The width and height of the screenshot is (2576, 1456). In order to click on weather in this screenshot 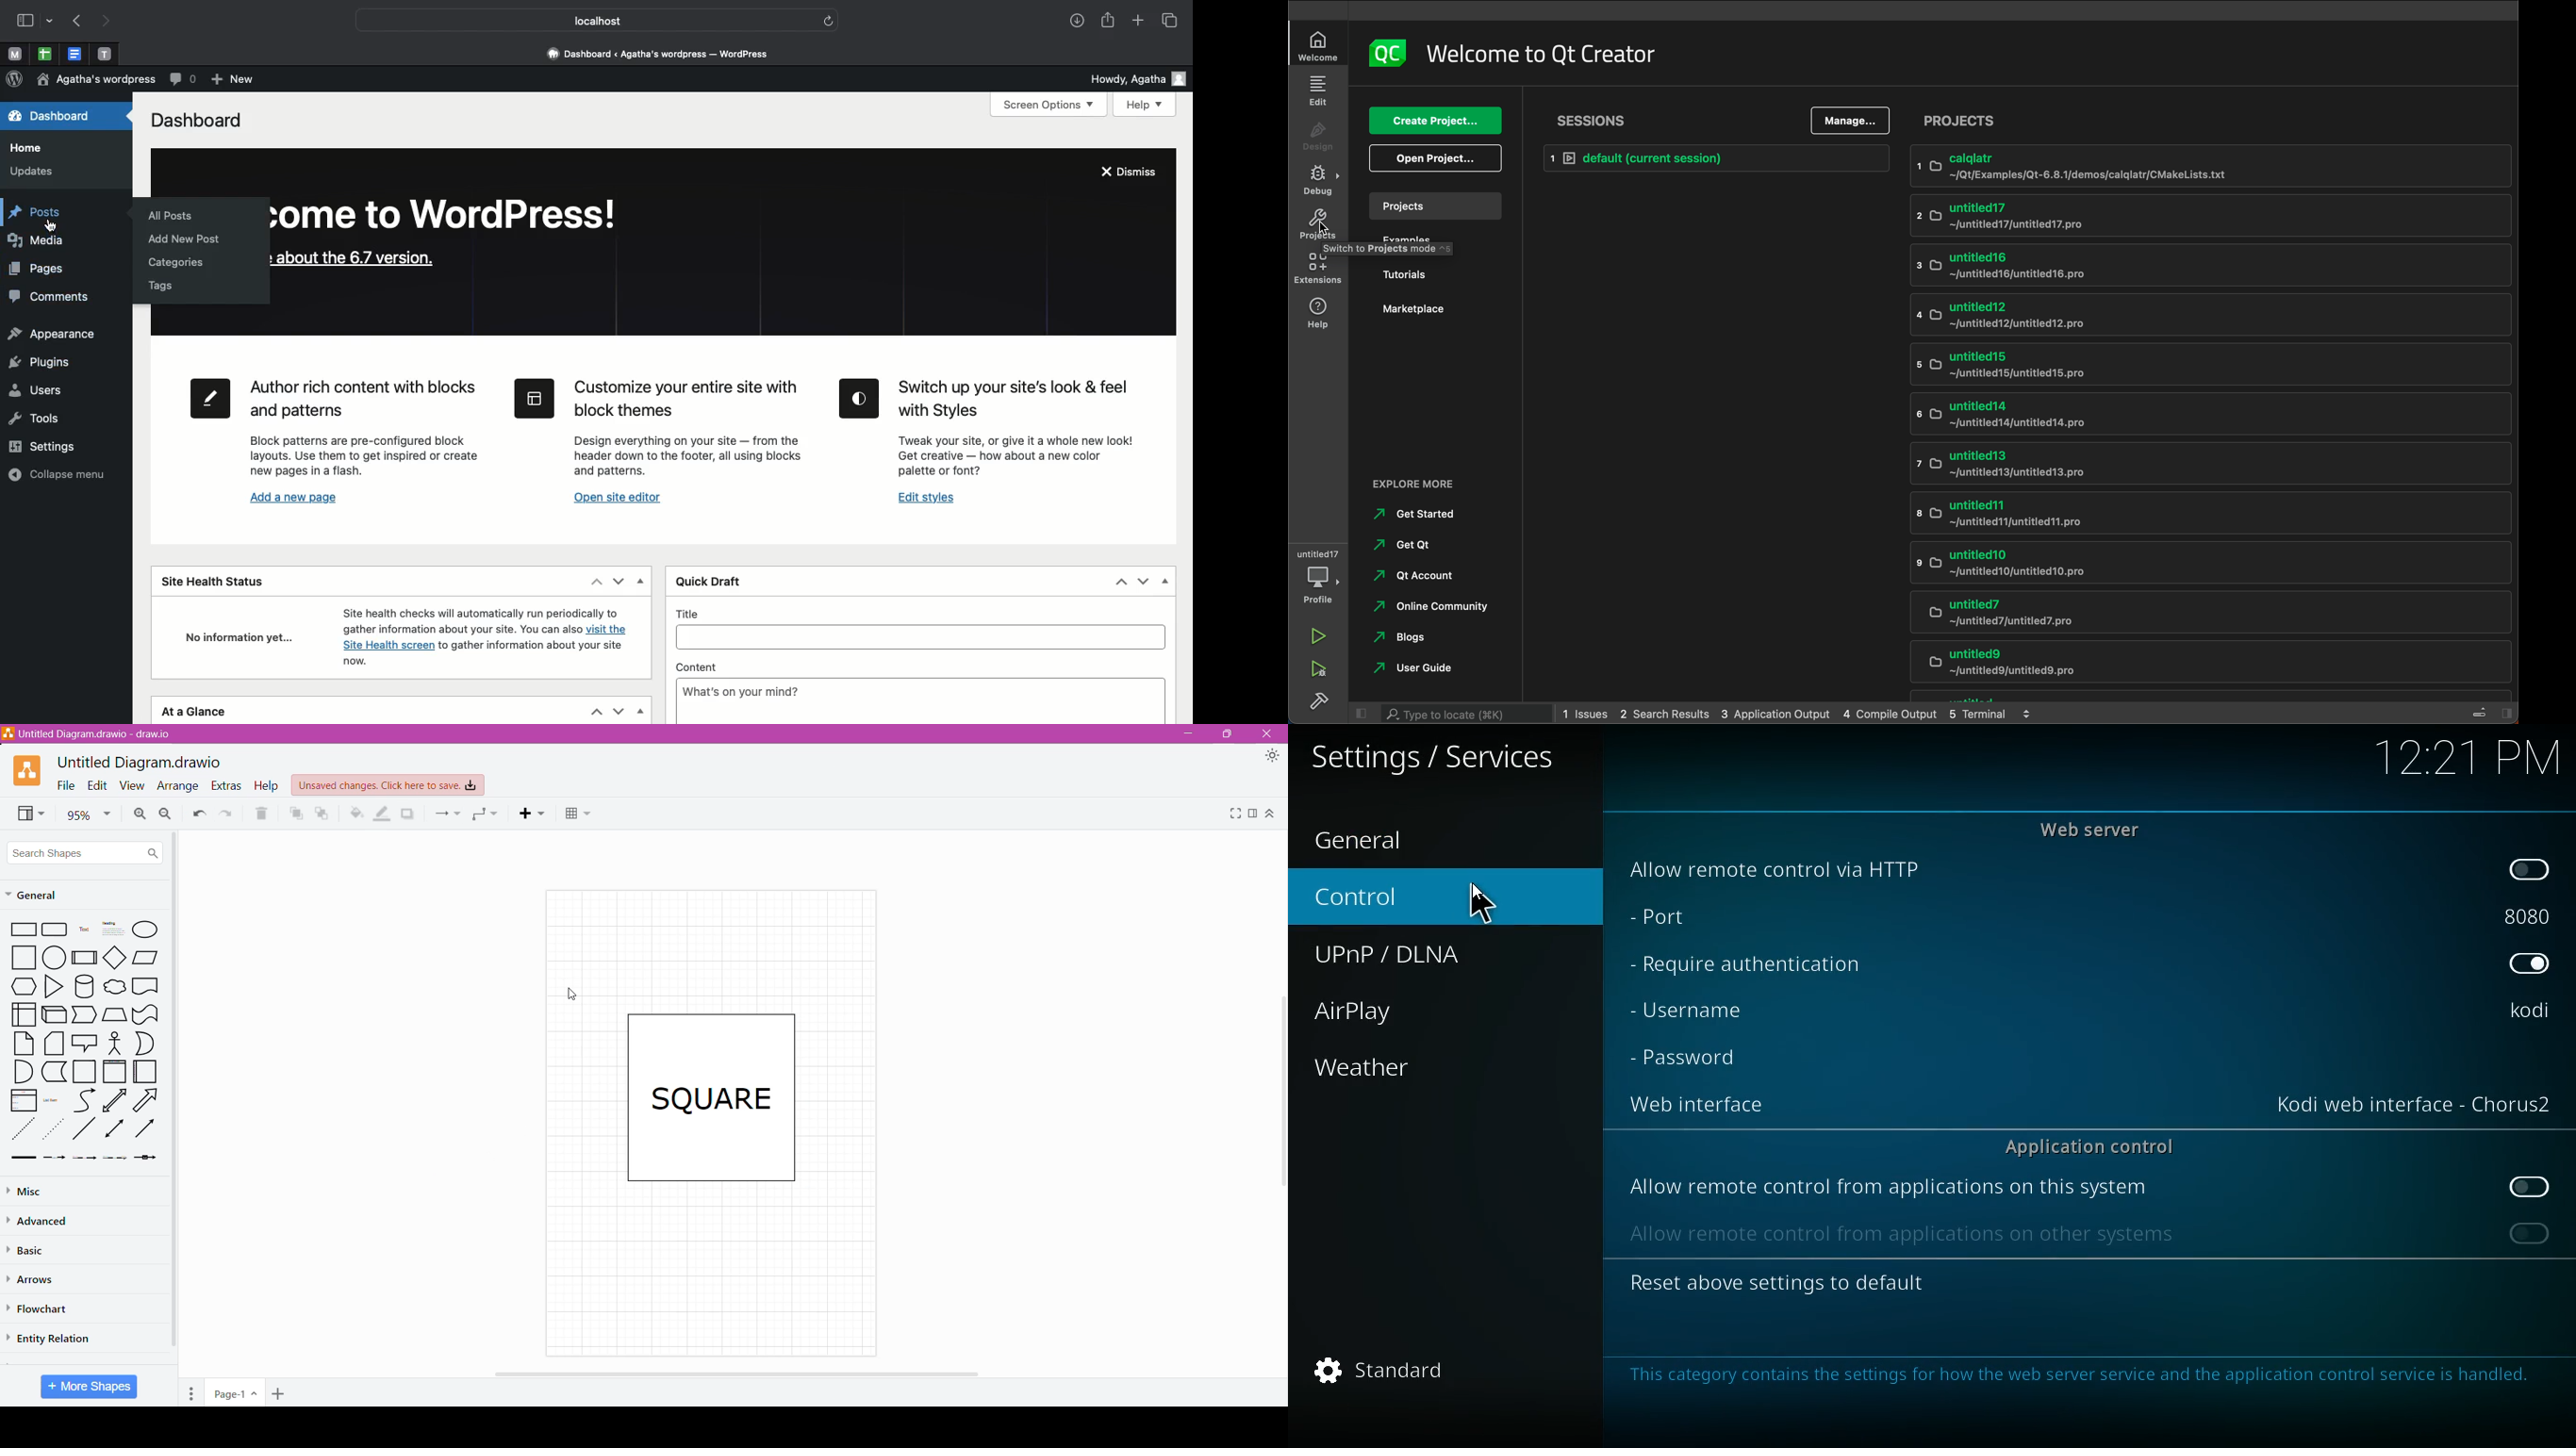, I will do `click(1448, 1068)`.